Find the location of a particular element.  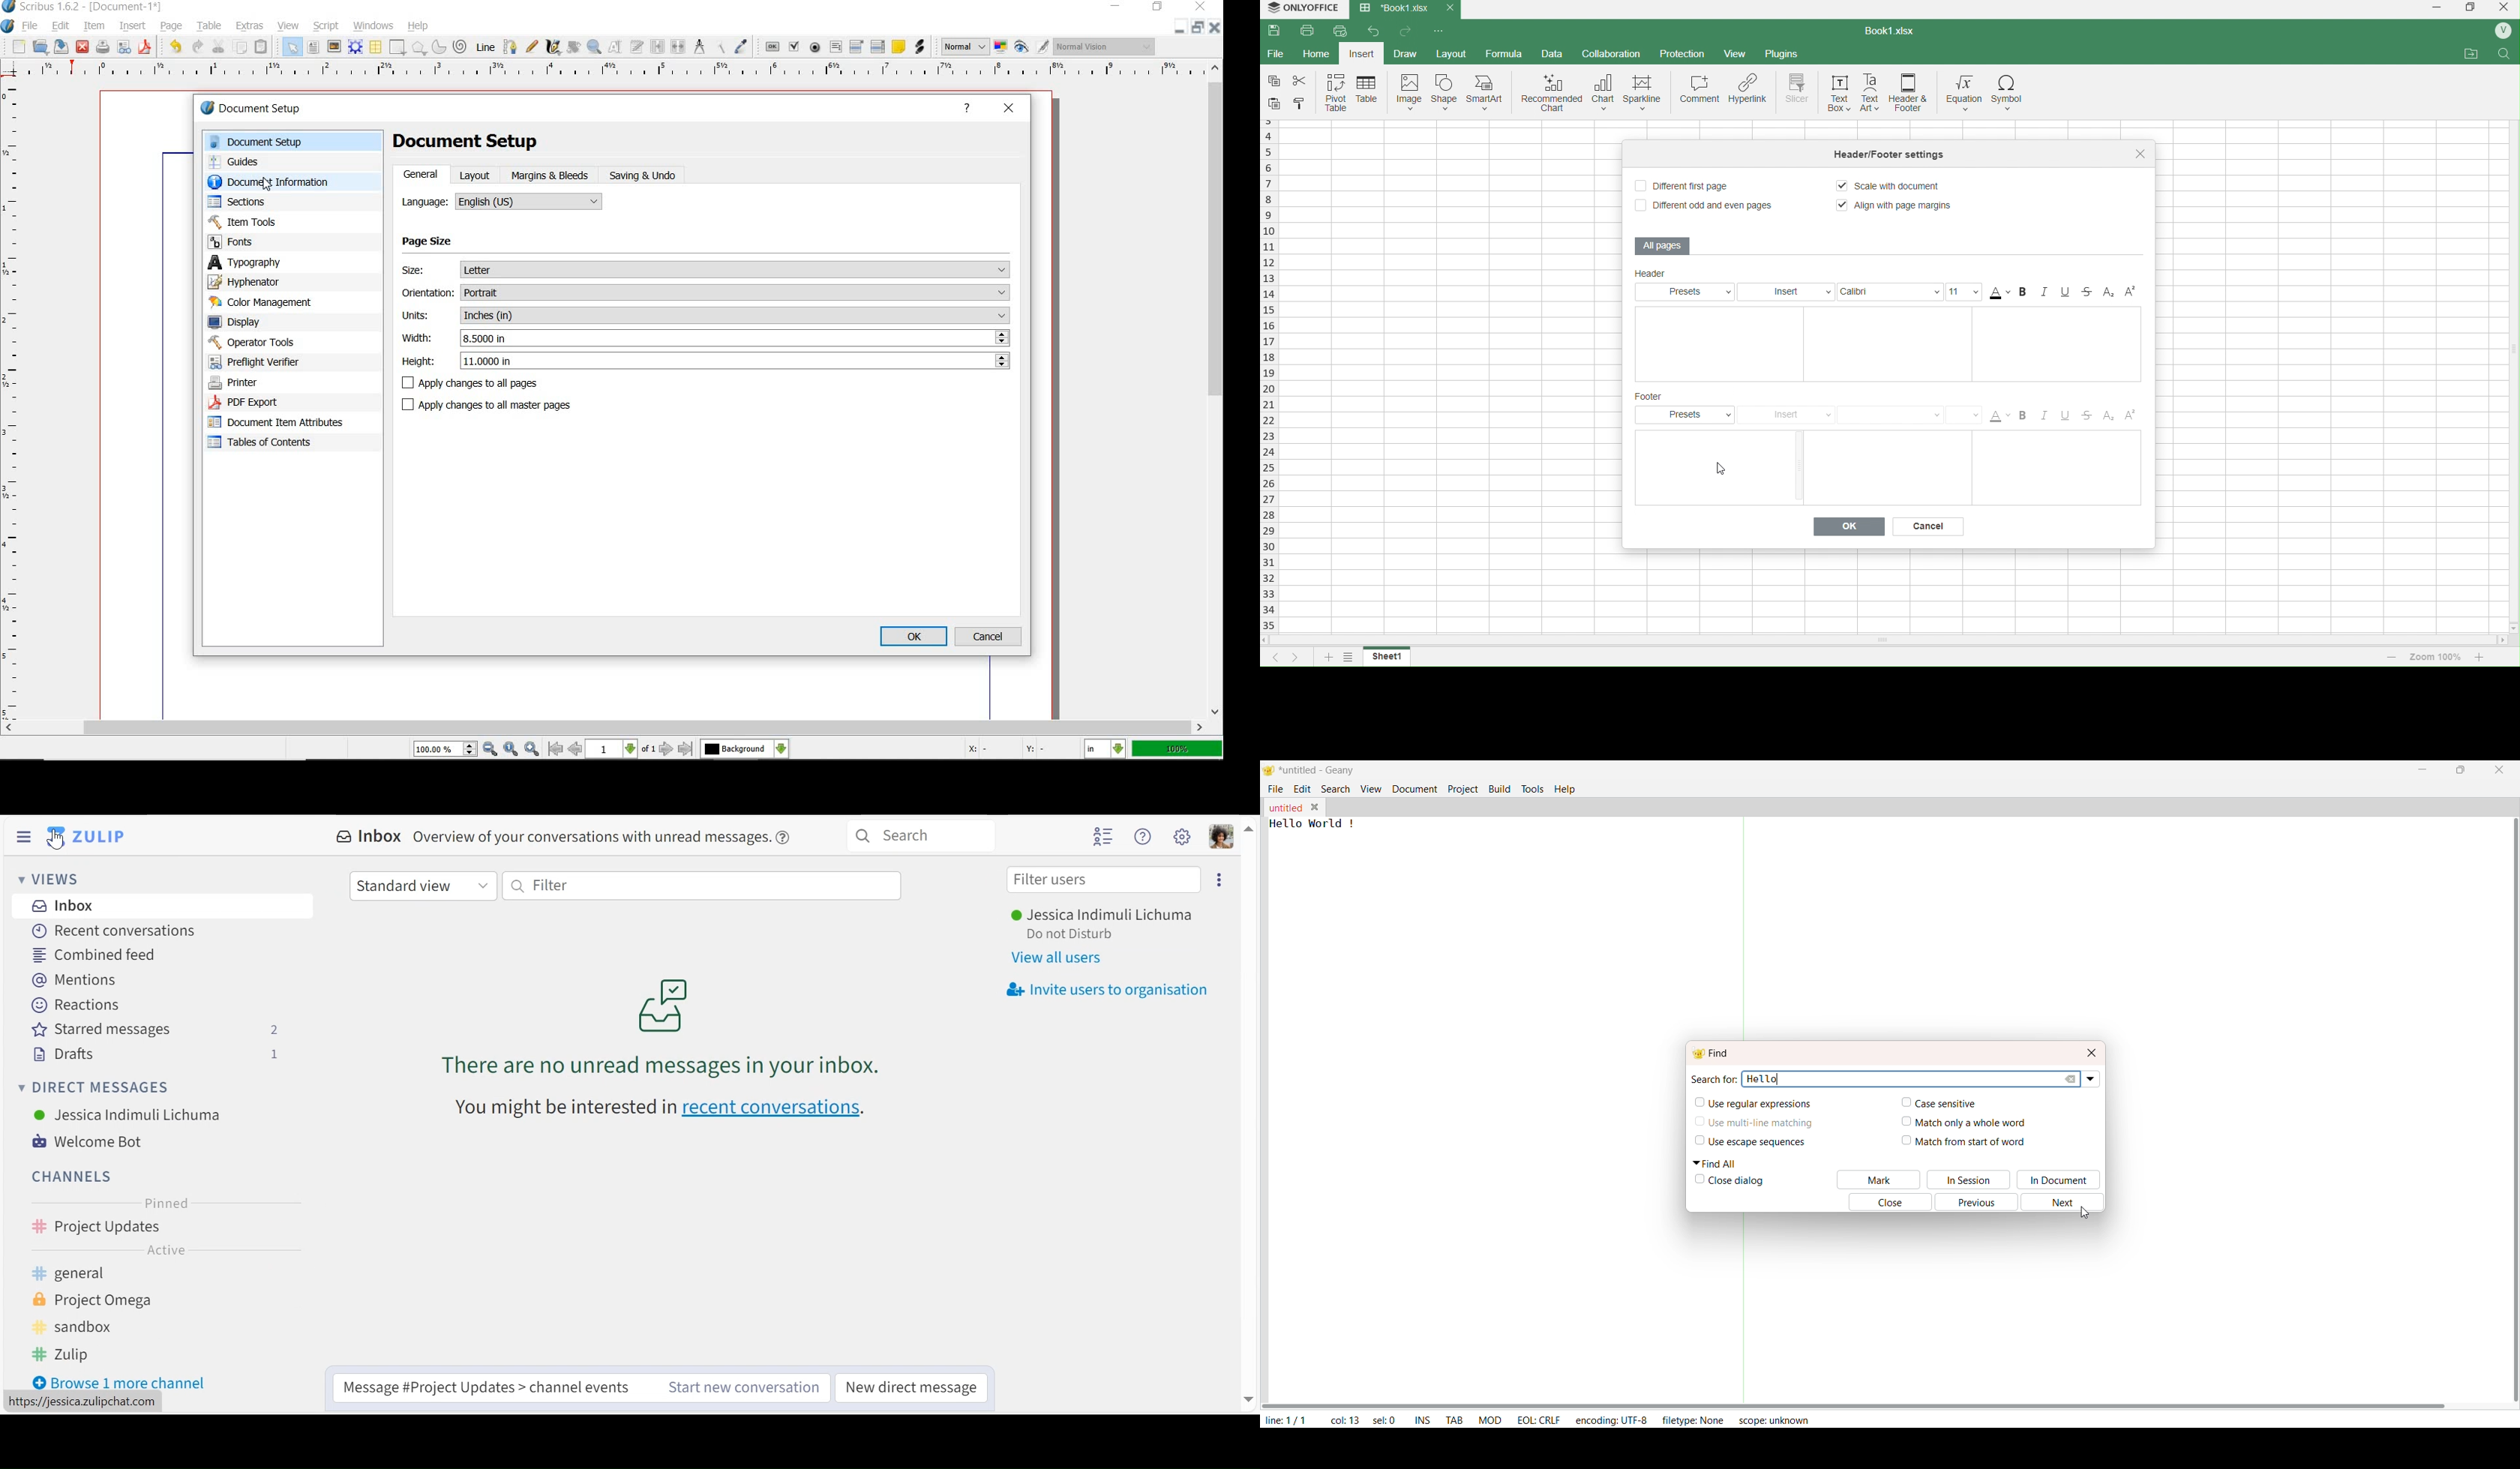

pdf check box is located at coordinates (795, 46).